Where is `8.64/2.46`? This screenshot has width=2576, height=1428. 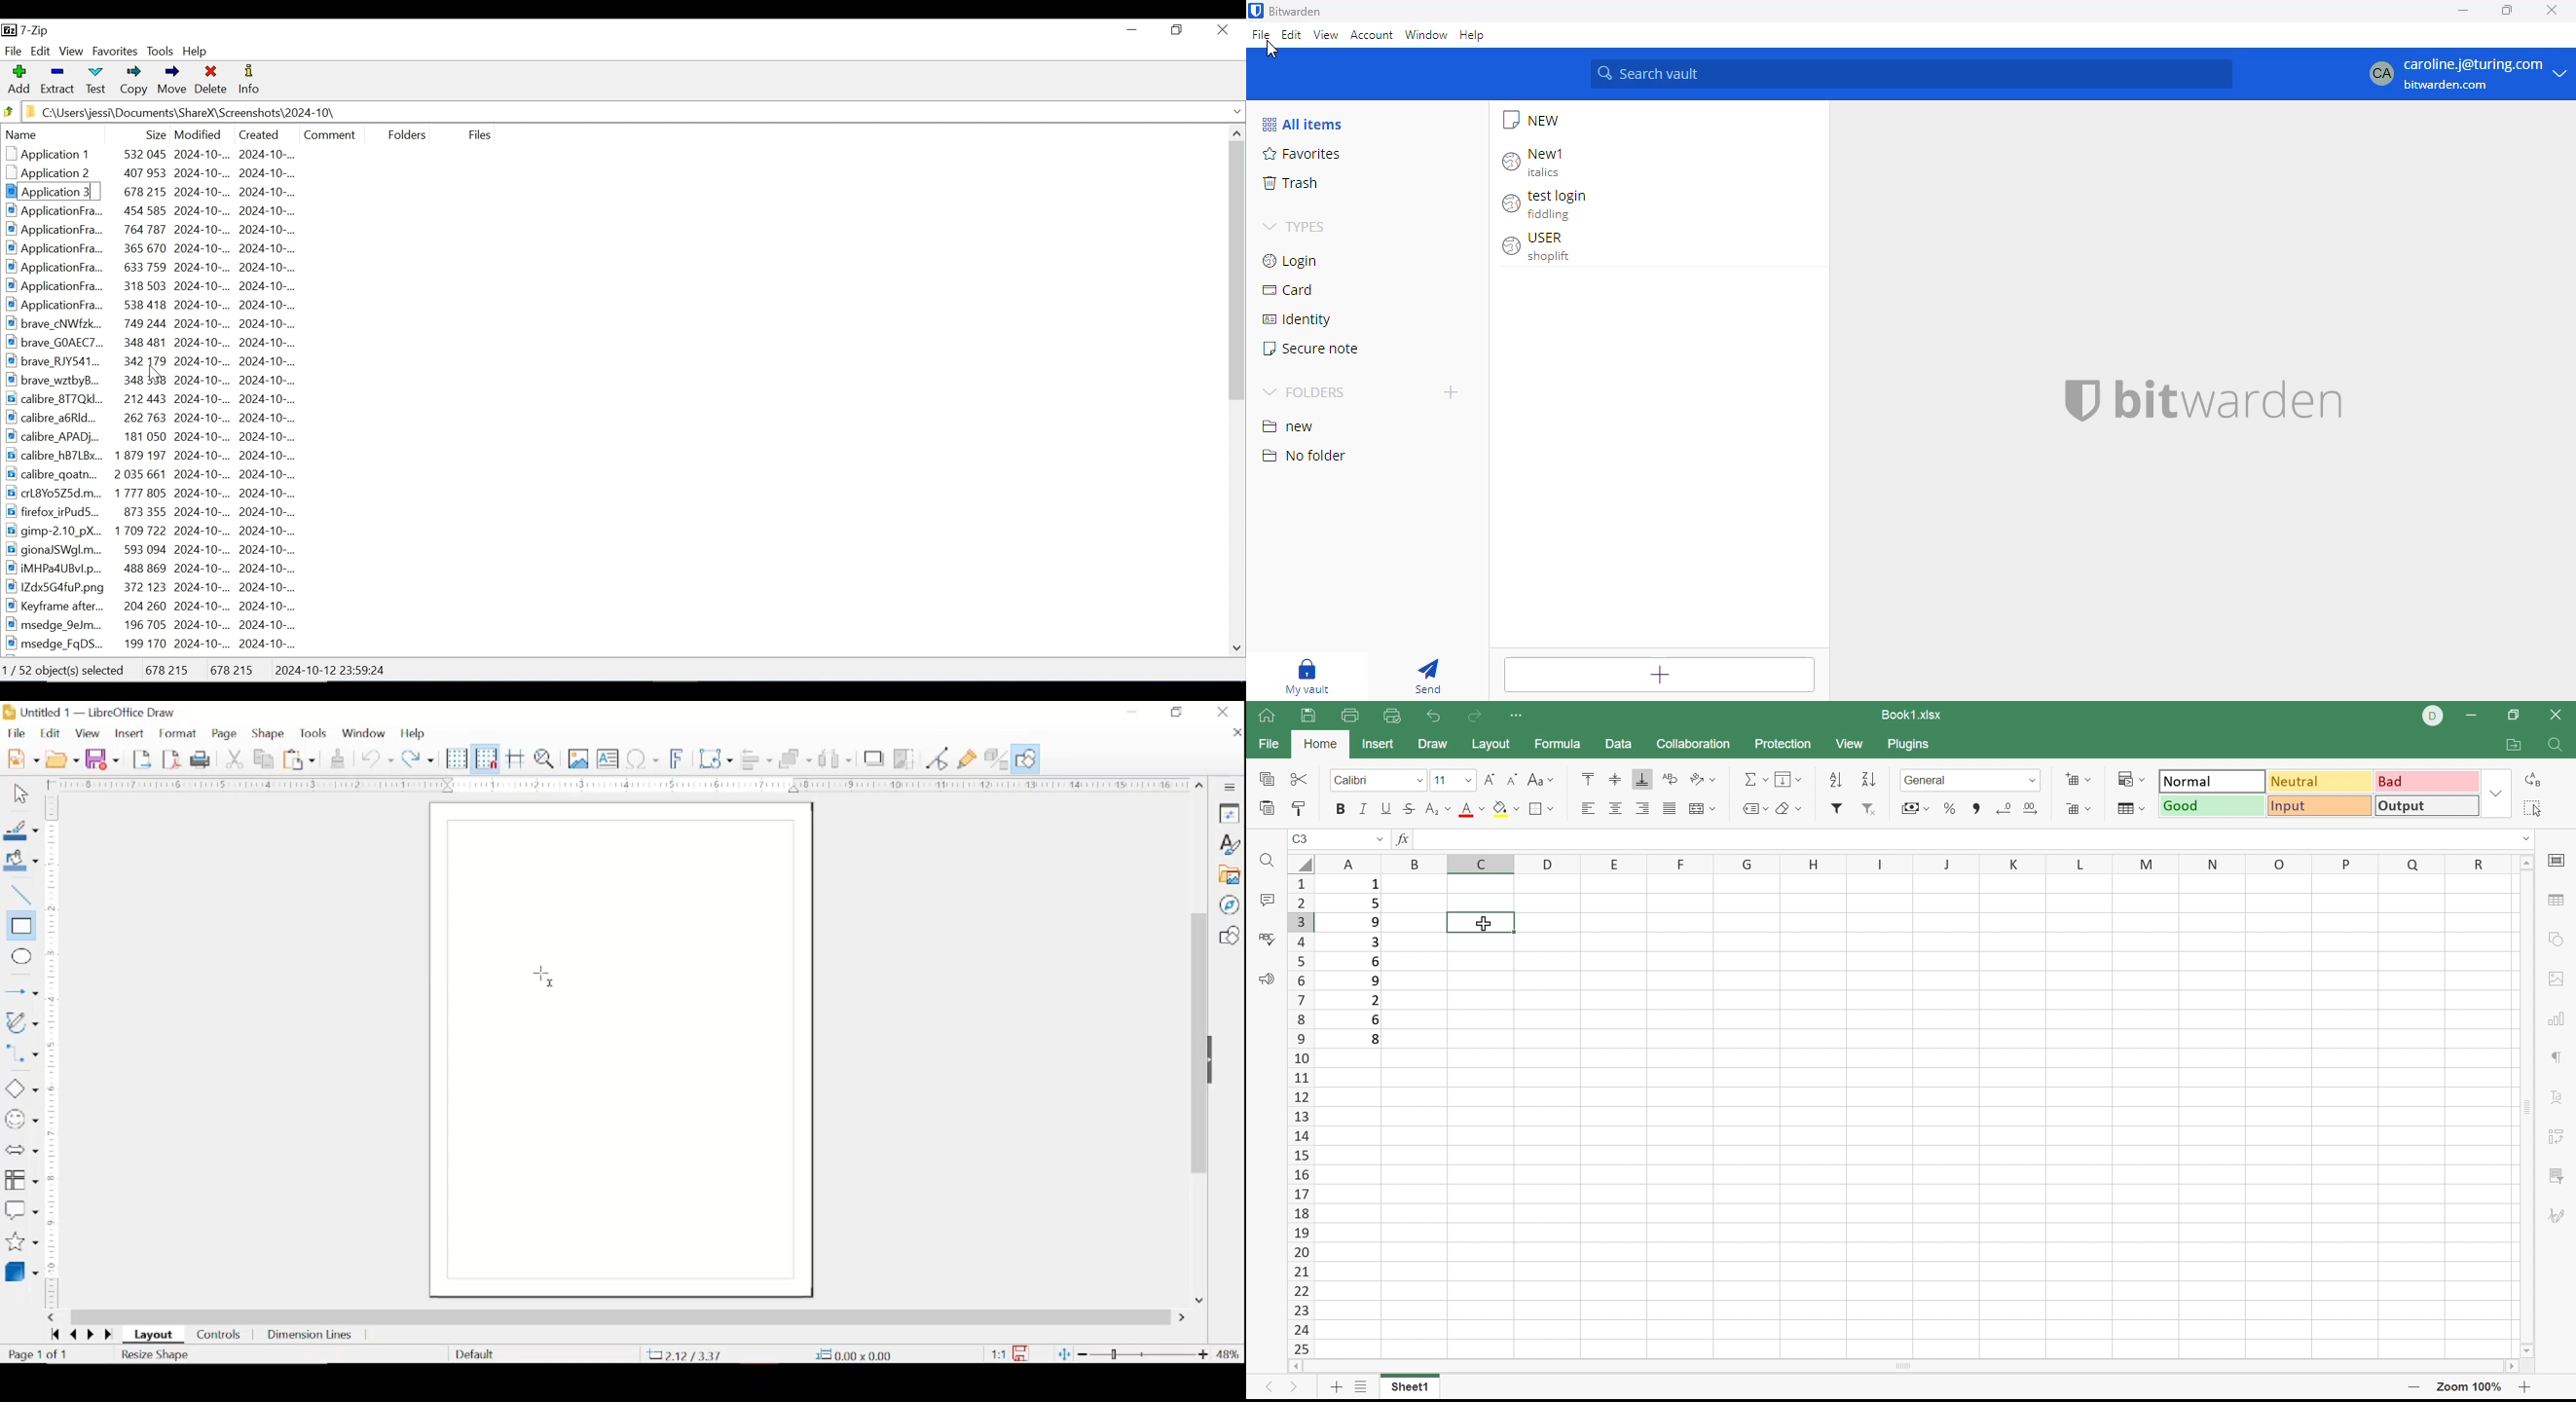 8.64/2.46 is located at coordinates (687, 1355).